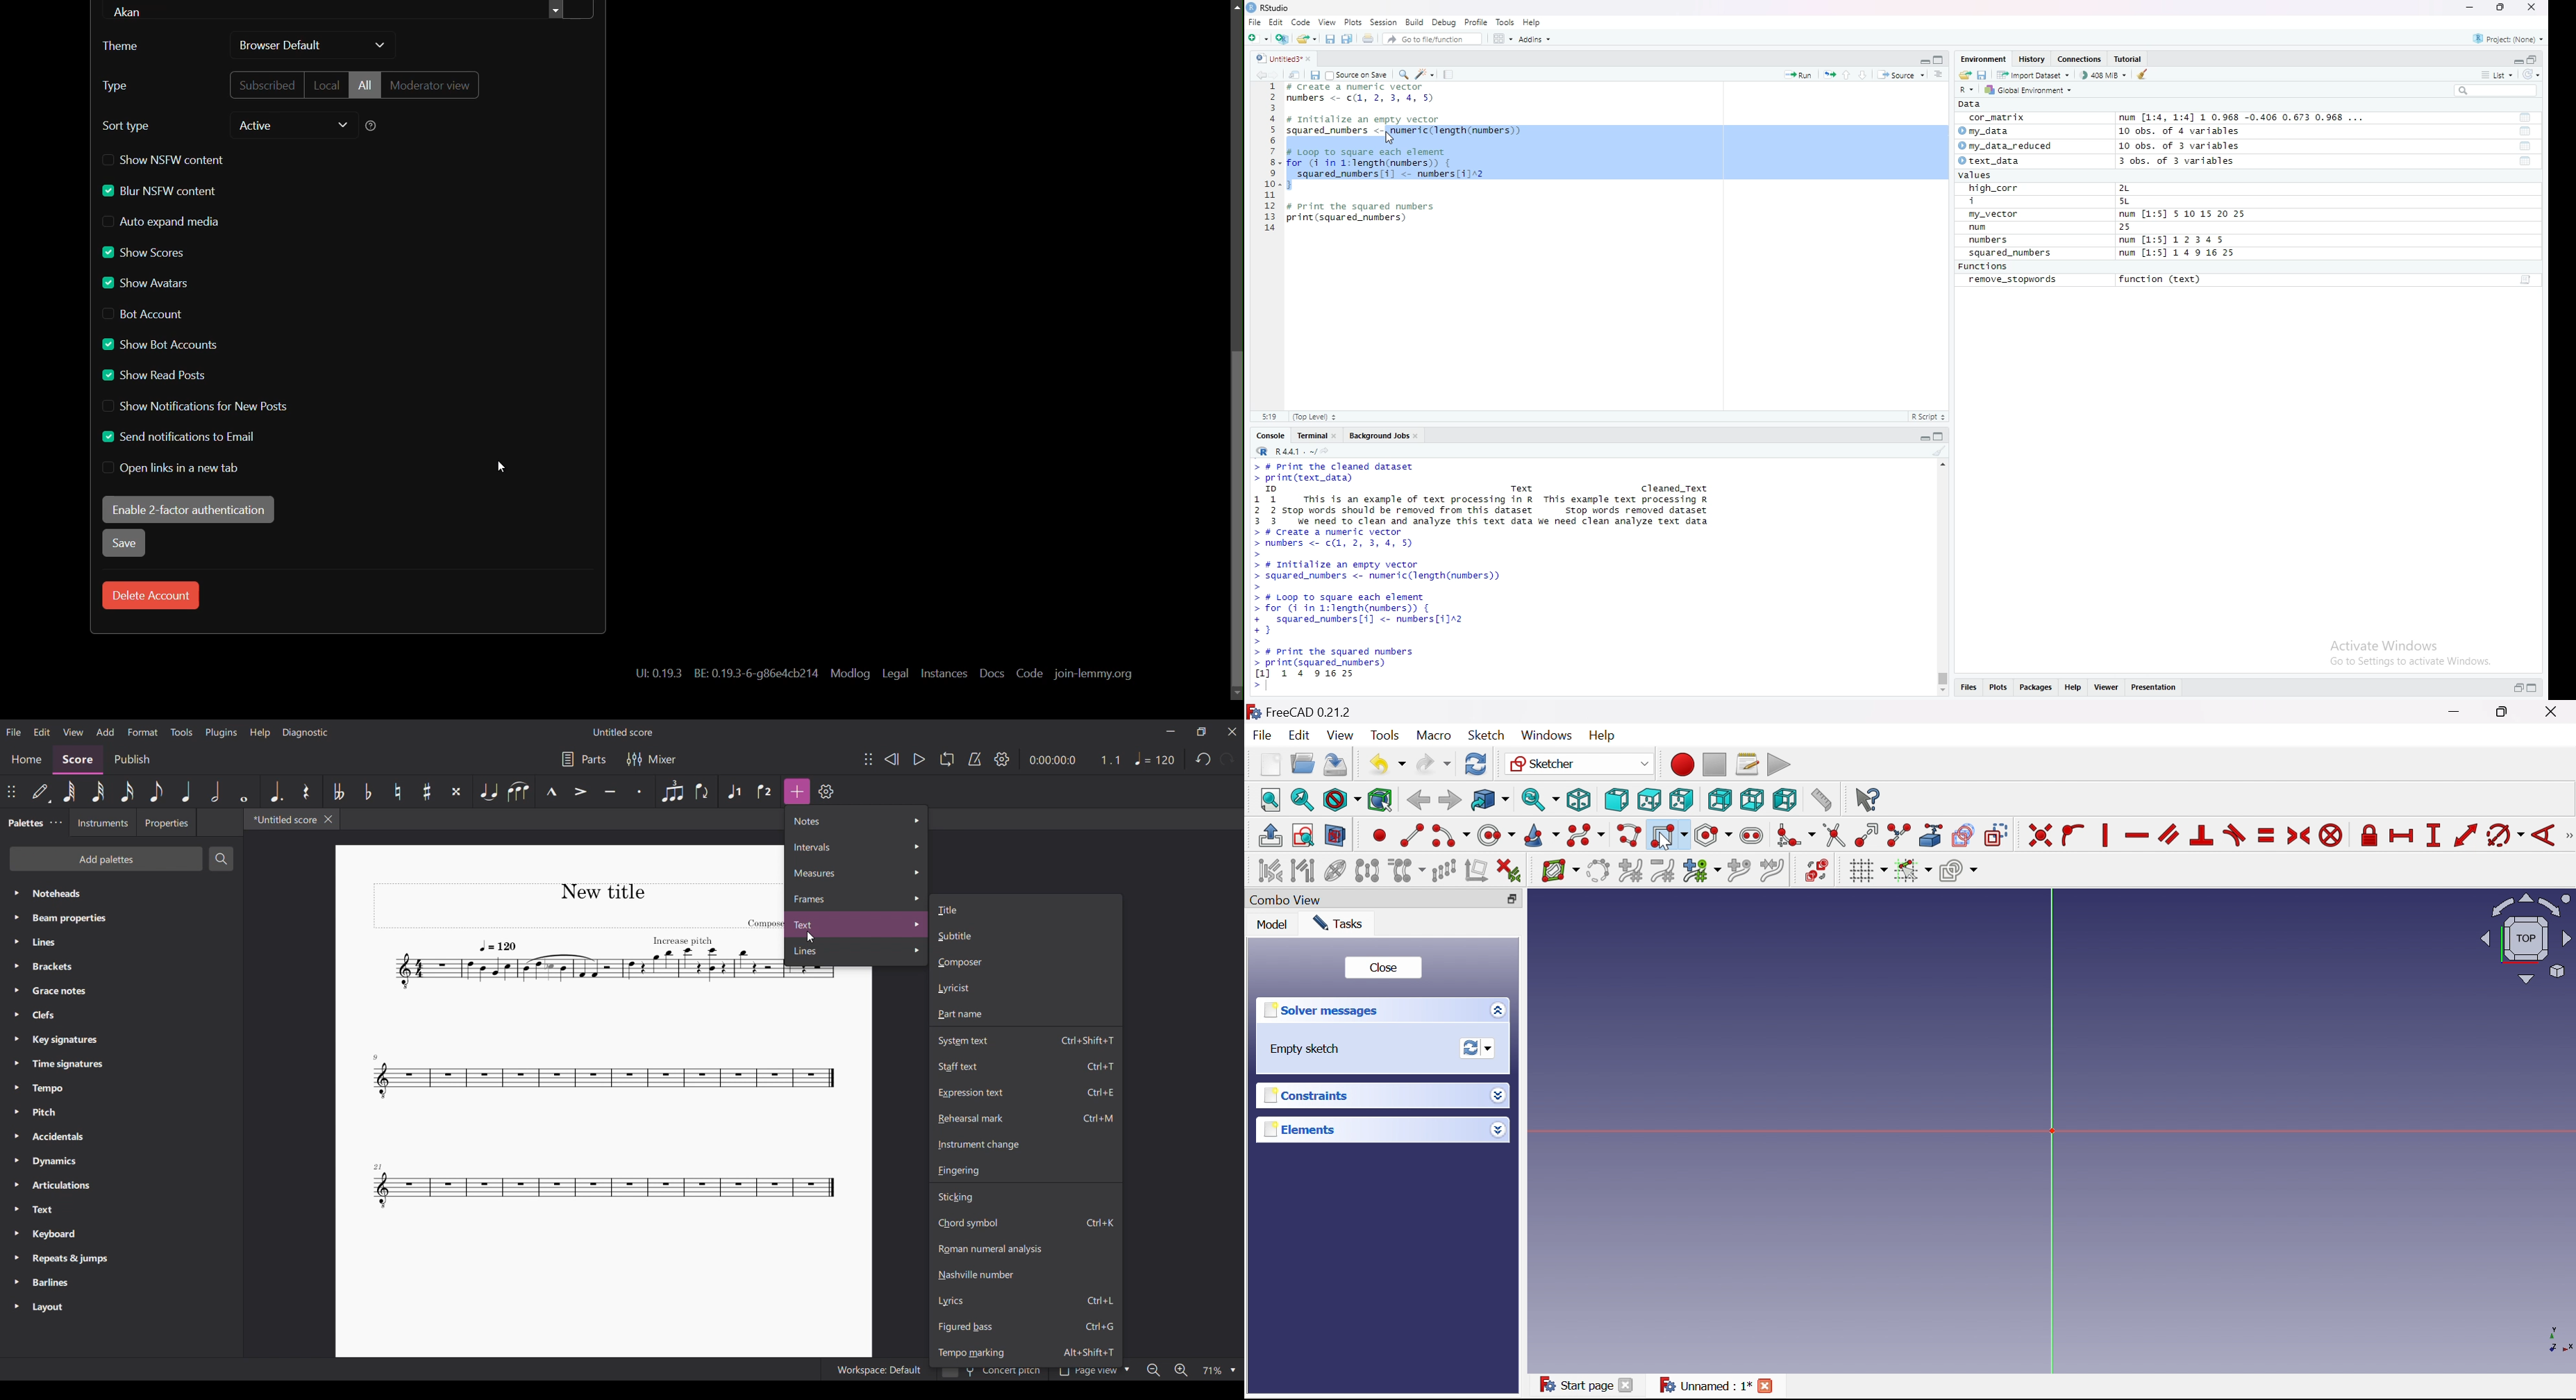 This screenshot has width=2576, height=1400. Describe the element at coordinates (370, 127) in the screenshot. I see `help` at that location.